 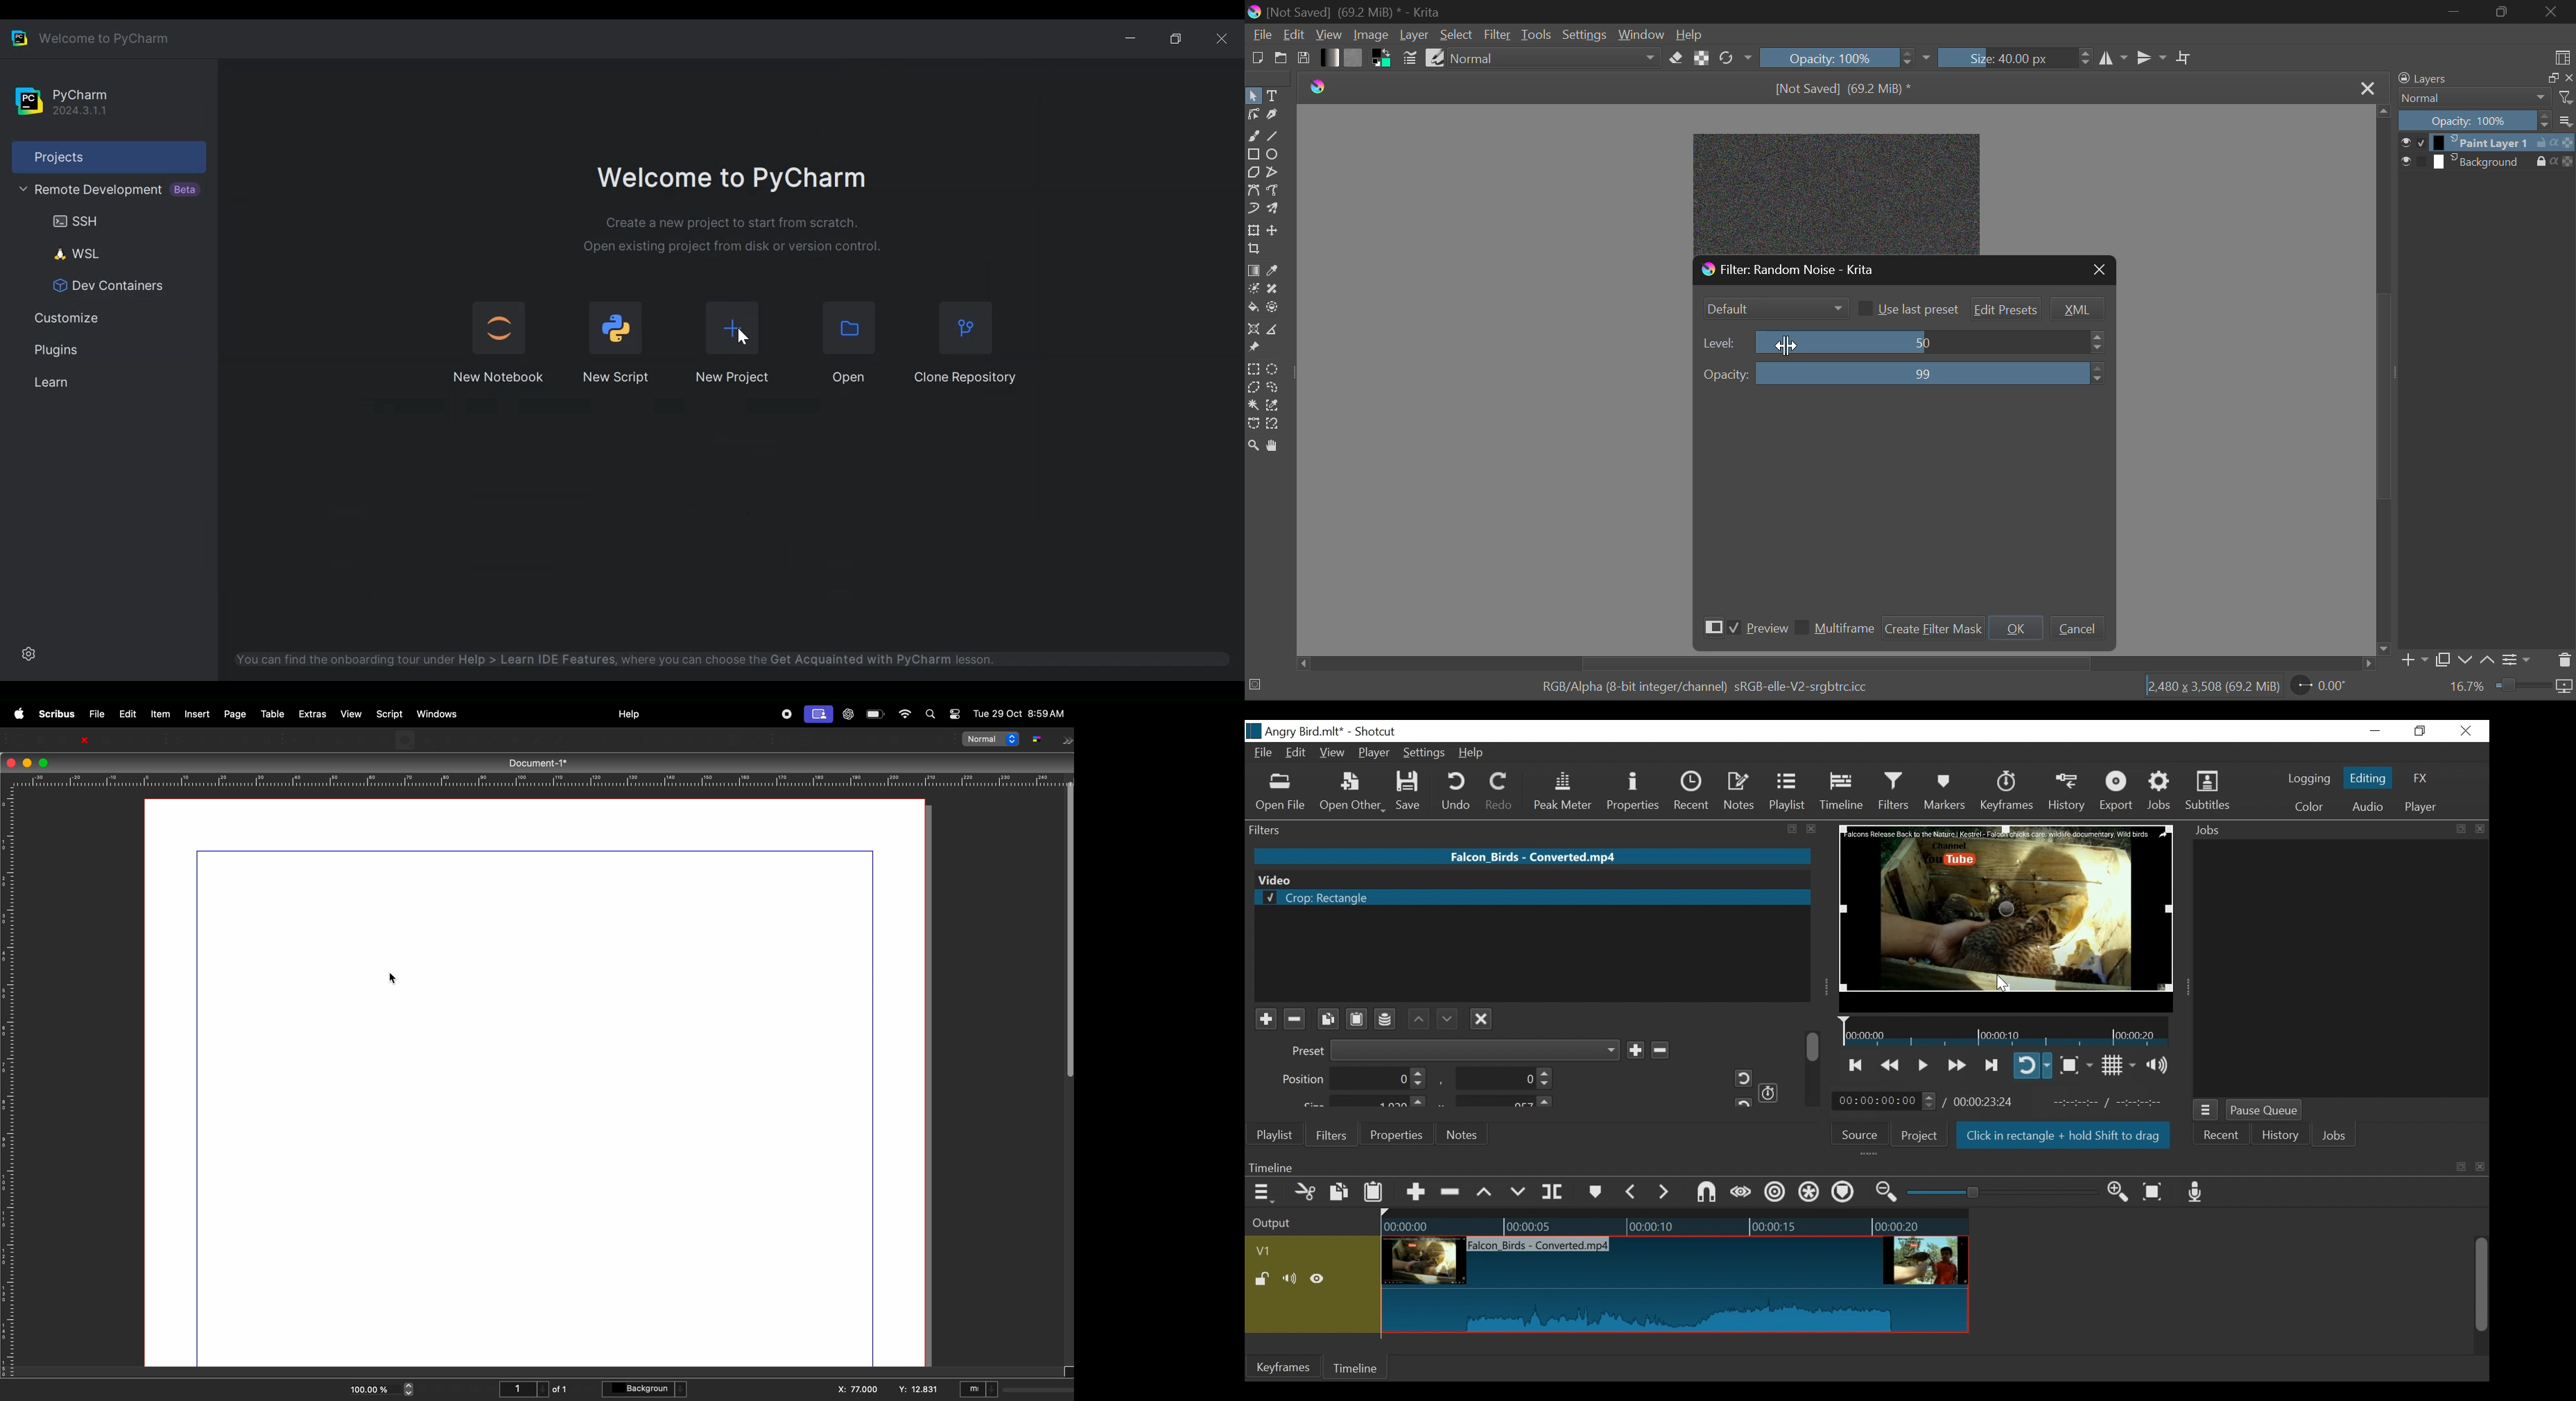 What do you see at coordinates (1932, 626) in the screenshot?
I see `Create Filter Mask` at bounding box center [1932, 626].